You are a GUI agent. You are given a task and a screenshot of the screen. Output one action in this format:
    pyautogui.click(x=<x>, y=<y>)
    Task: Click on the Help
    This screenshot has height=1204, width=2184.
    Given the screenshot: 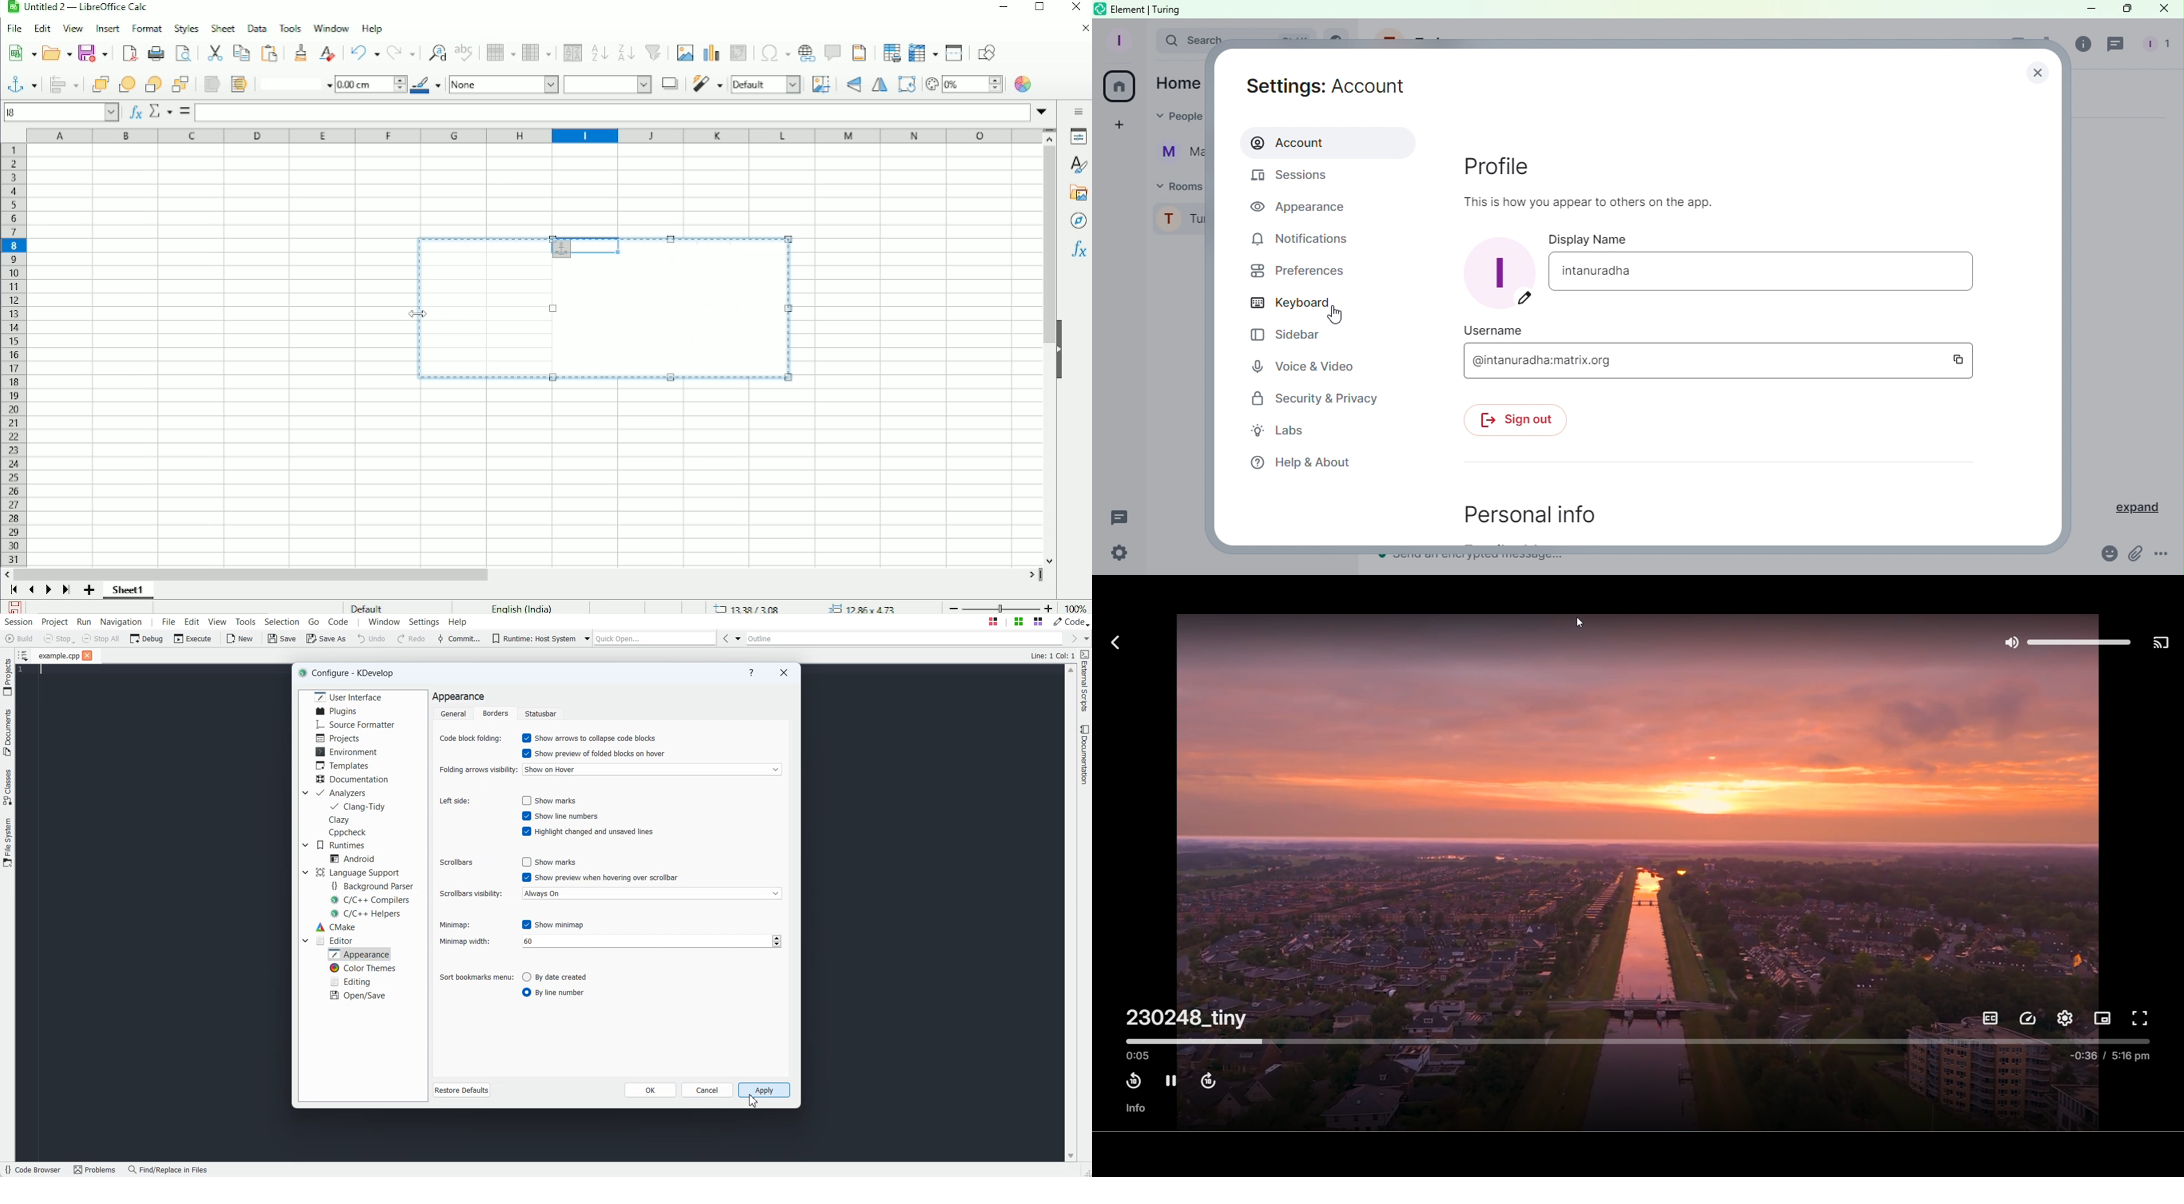 What is the action you would take?
    pyautogui.click(x=751, y=672)
    